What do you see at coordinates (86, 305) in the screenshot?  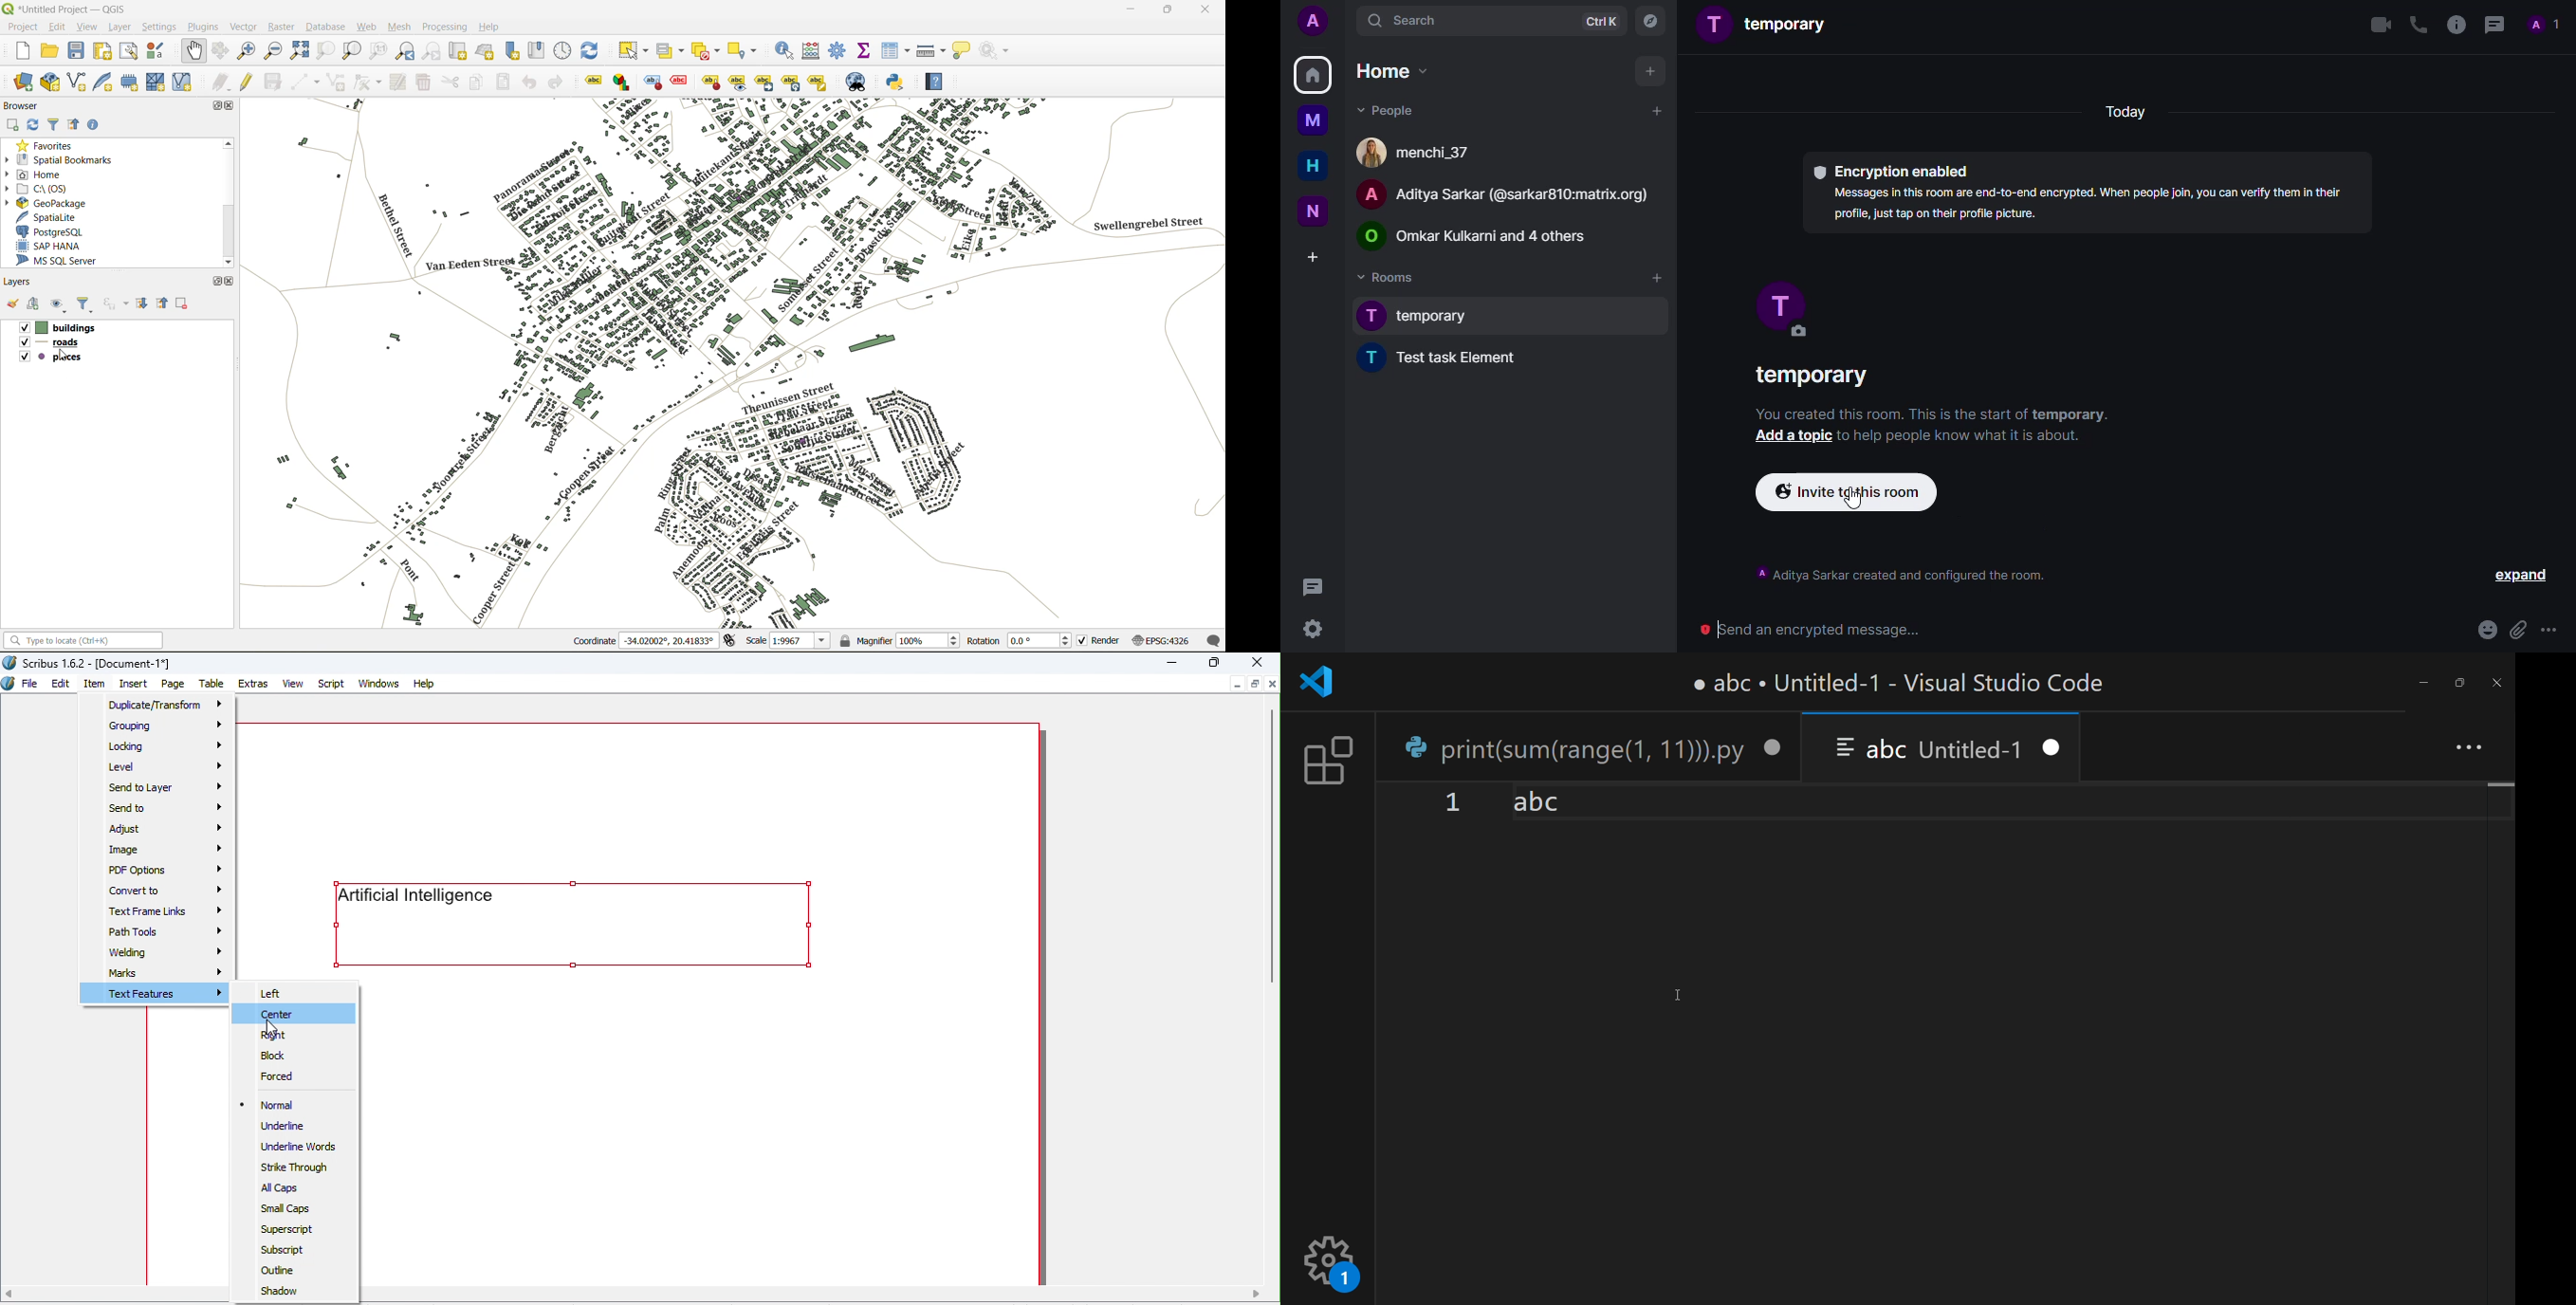 I see `filter ` at bounding box center [86, 305].